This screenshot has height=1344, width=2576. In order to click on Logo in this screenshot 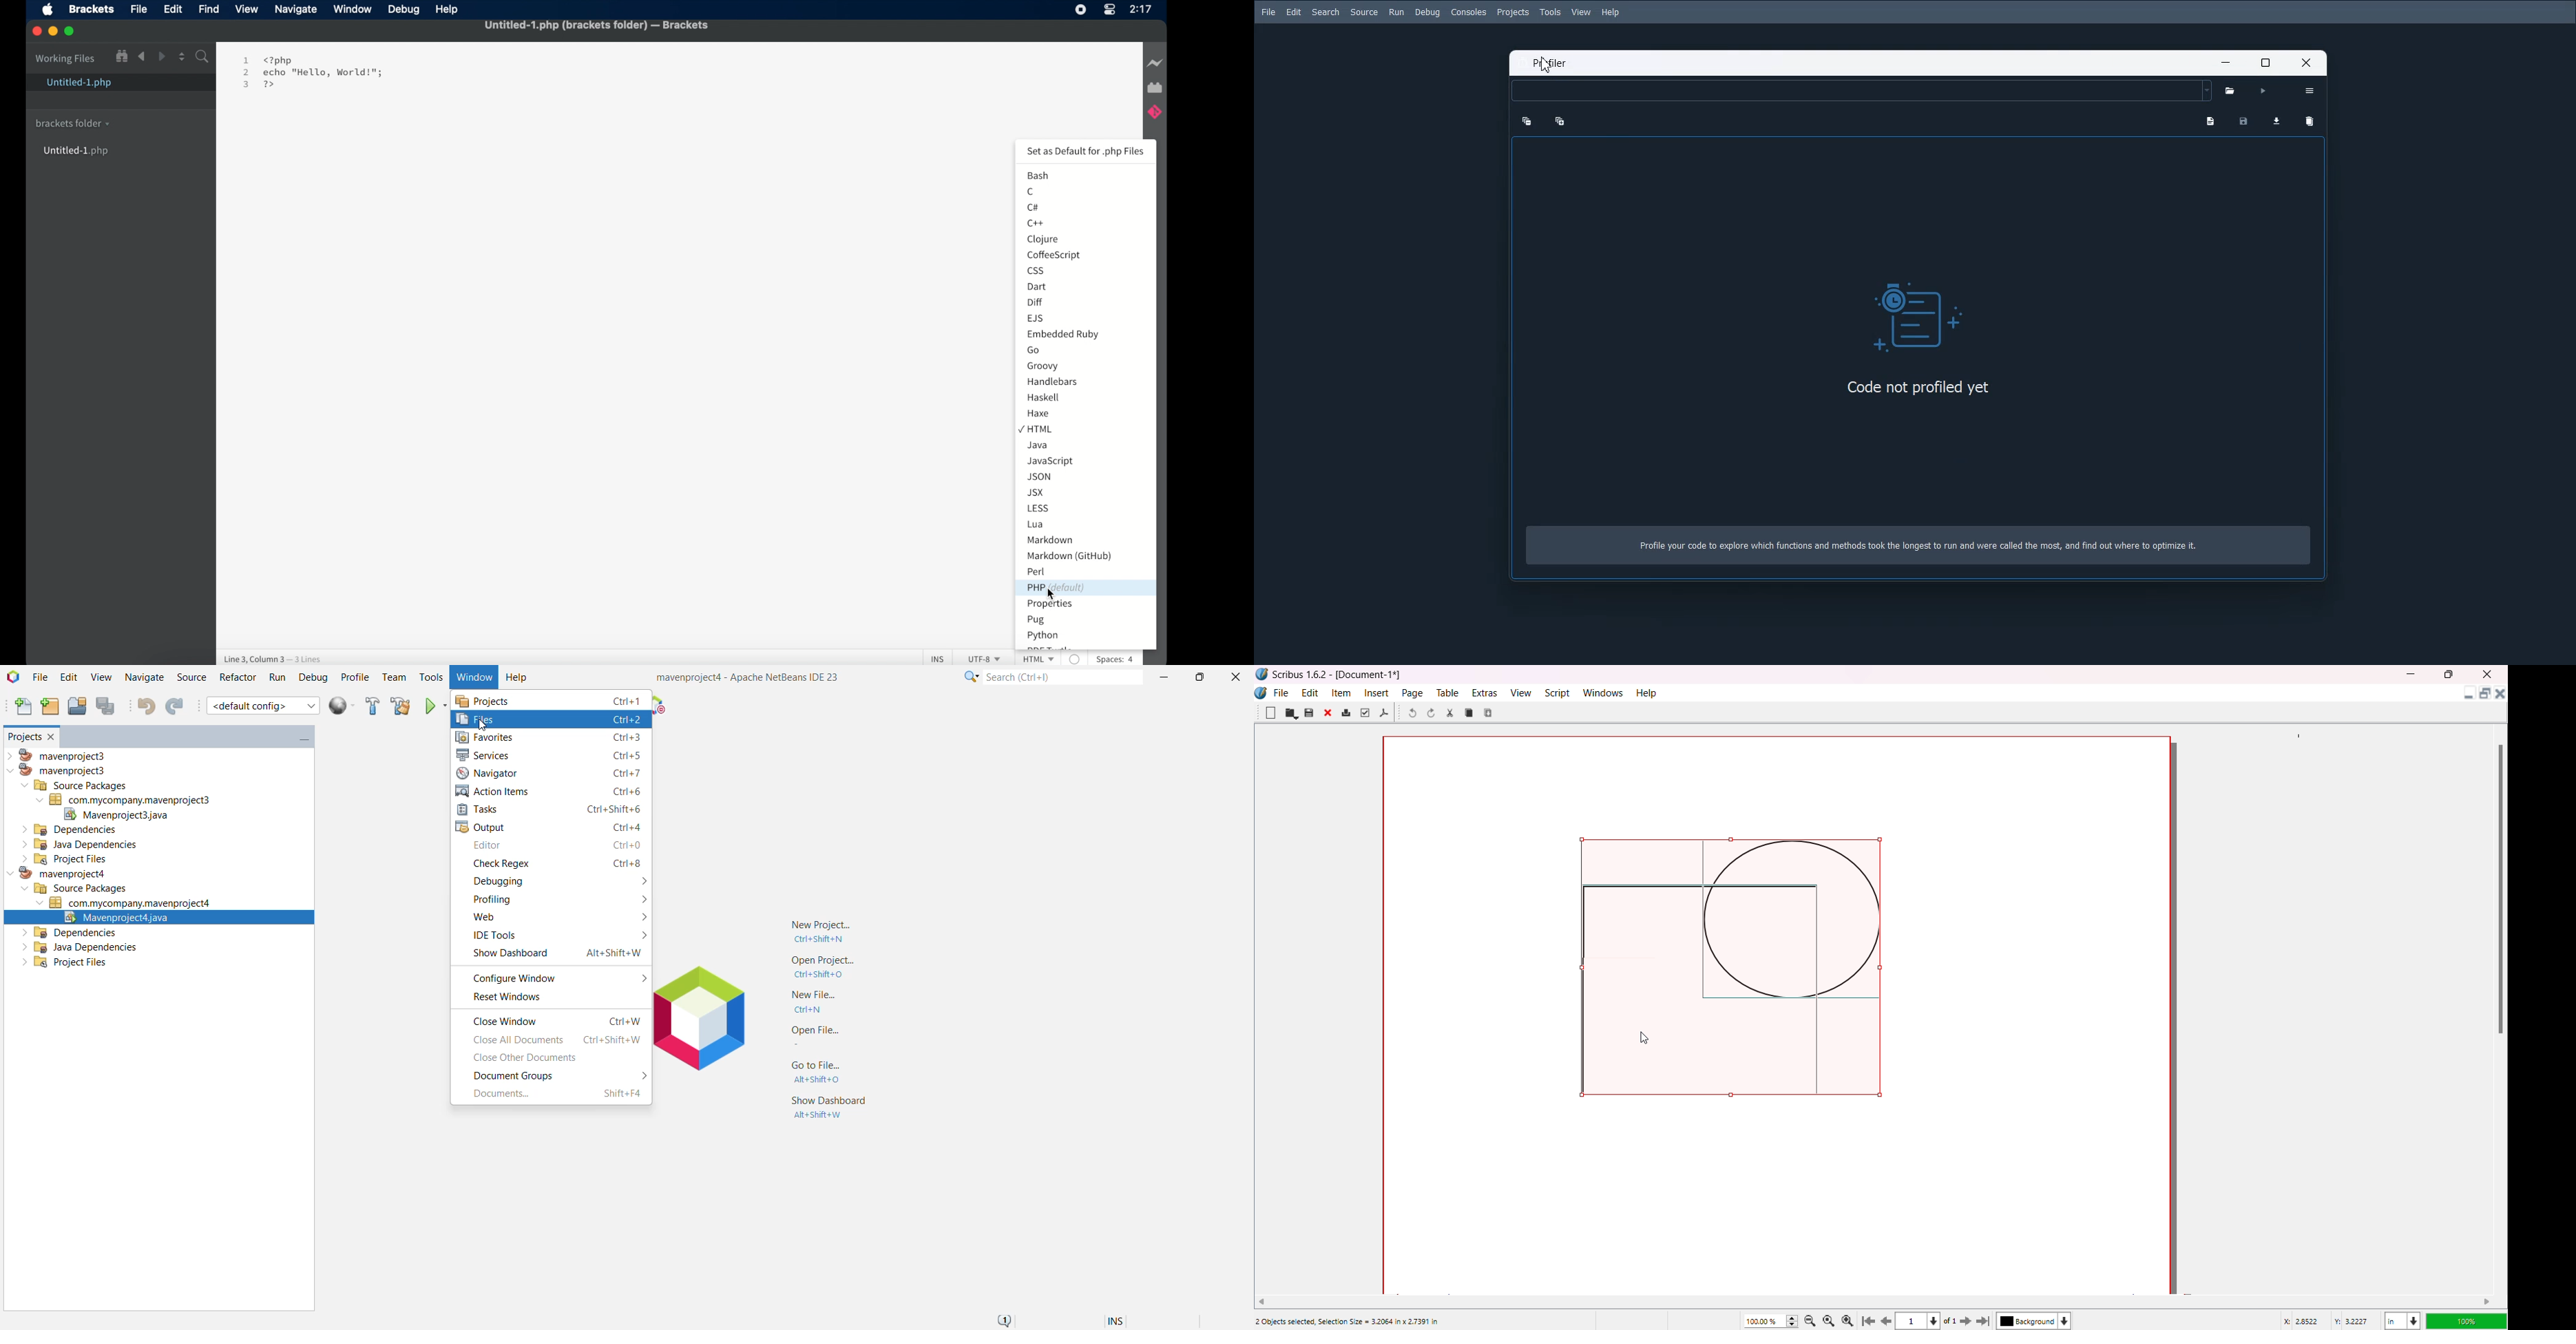, I will do `click(1262, 674)`.